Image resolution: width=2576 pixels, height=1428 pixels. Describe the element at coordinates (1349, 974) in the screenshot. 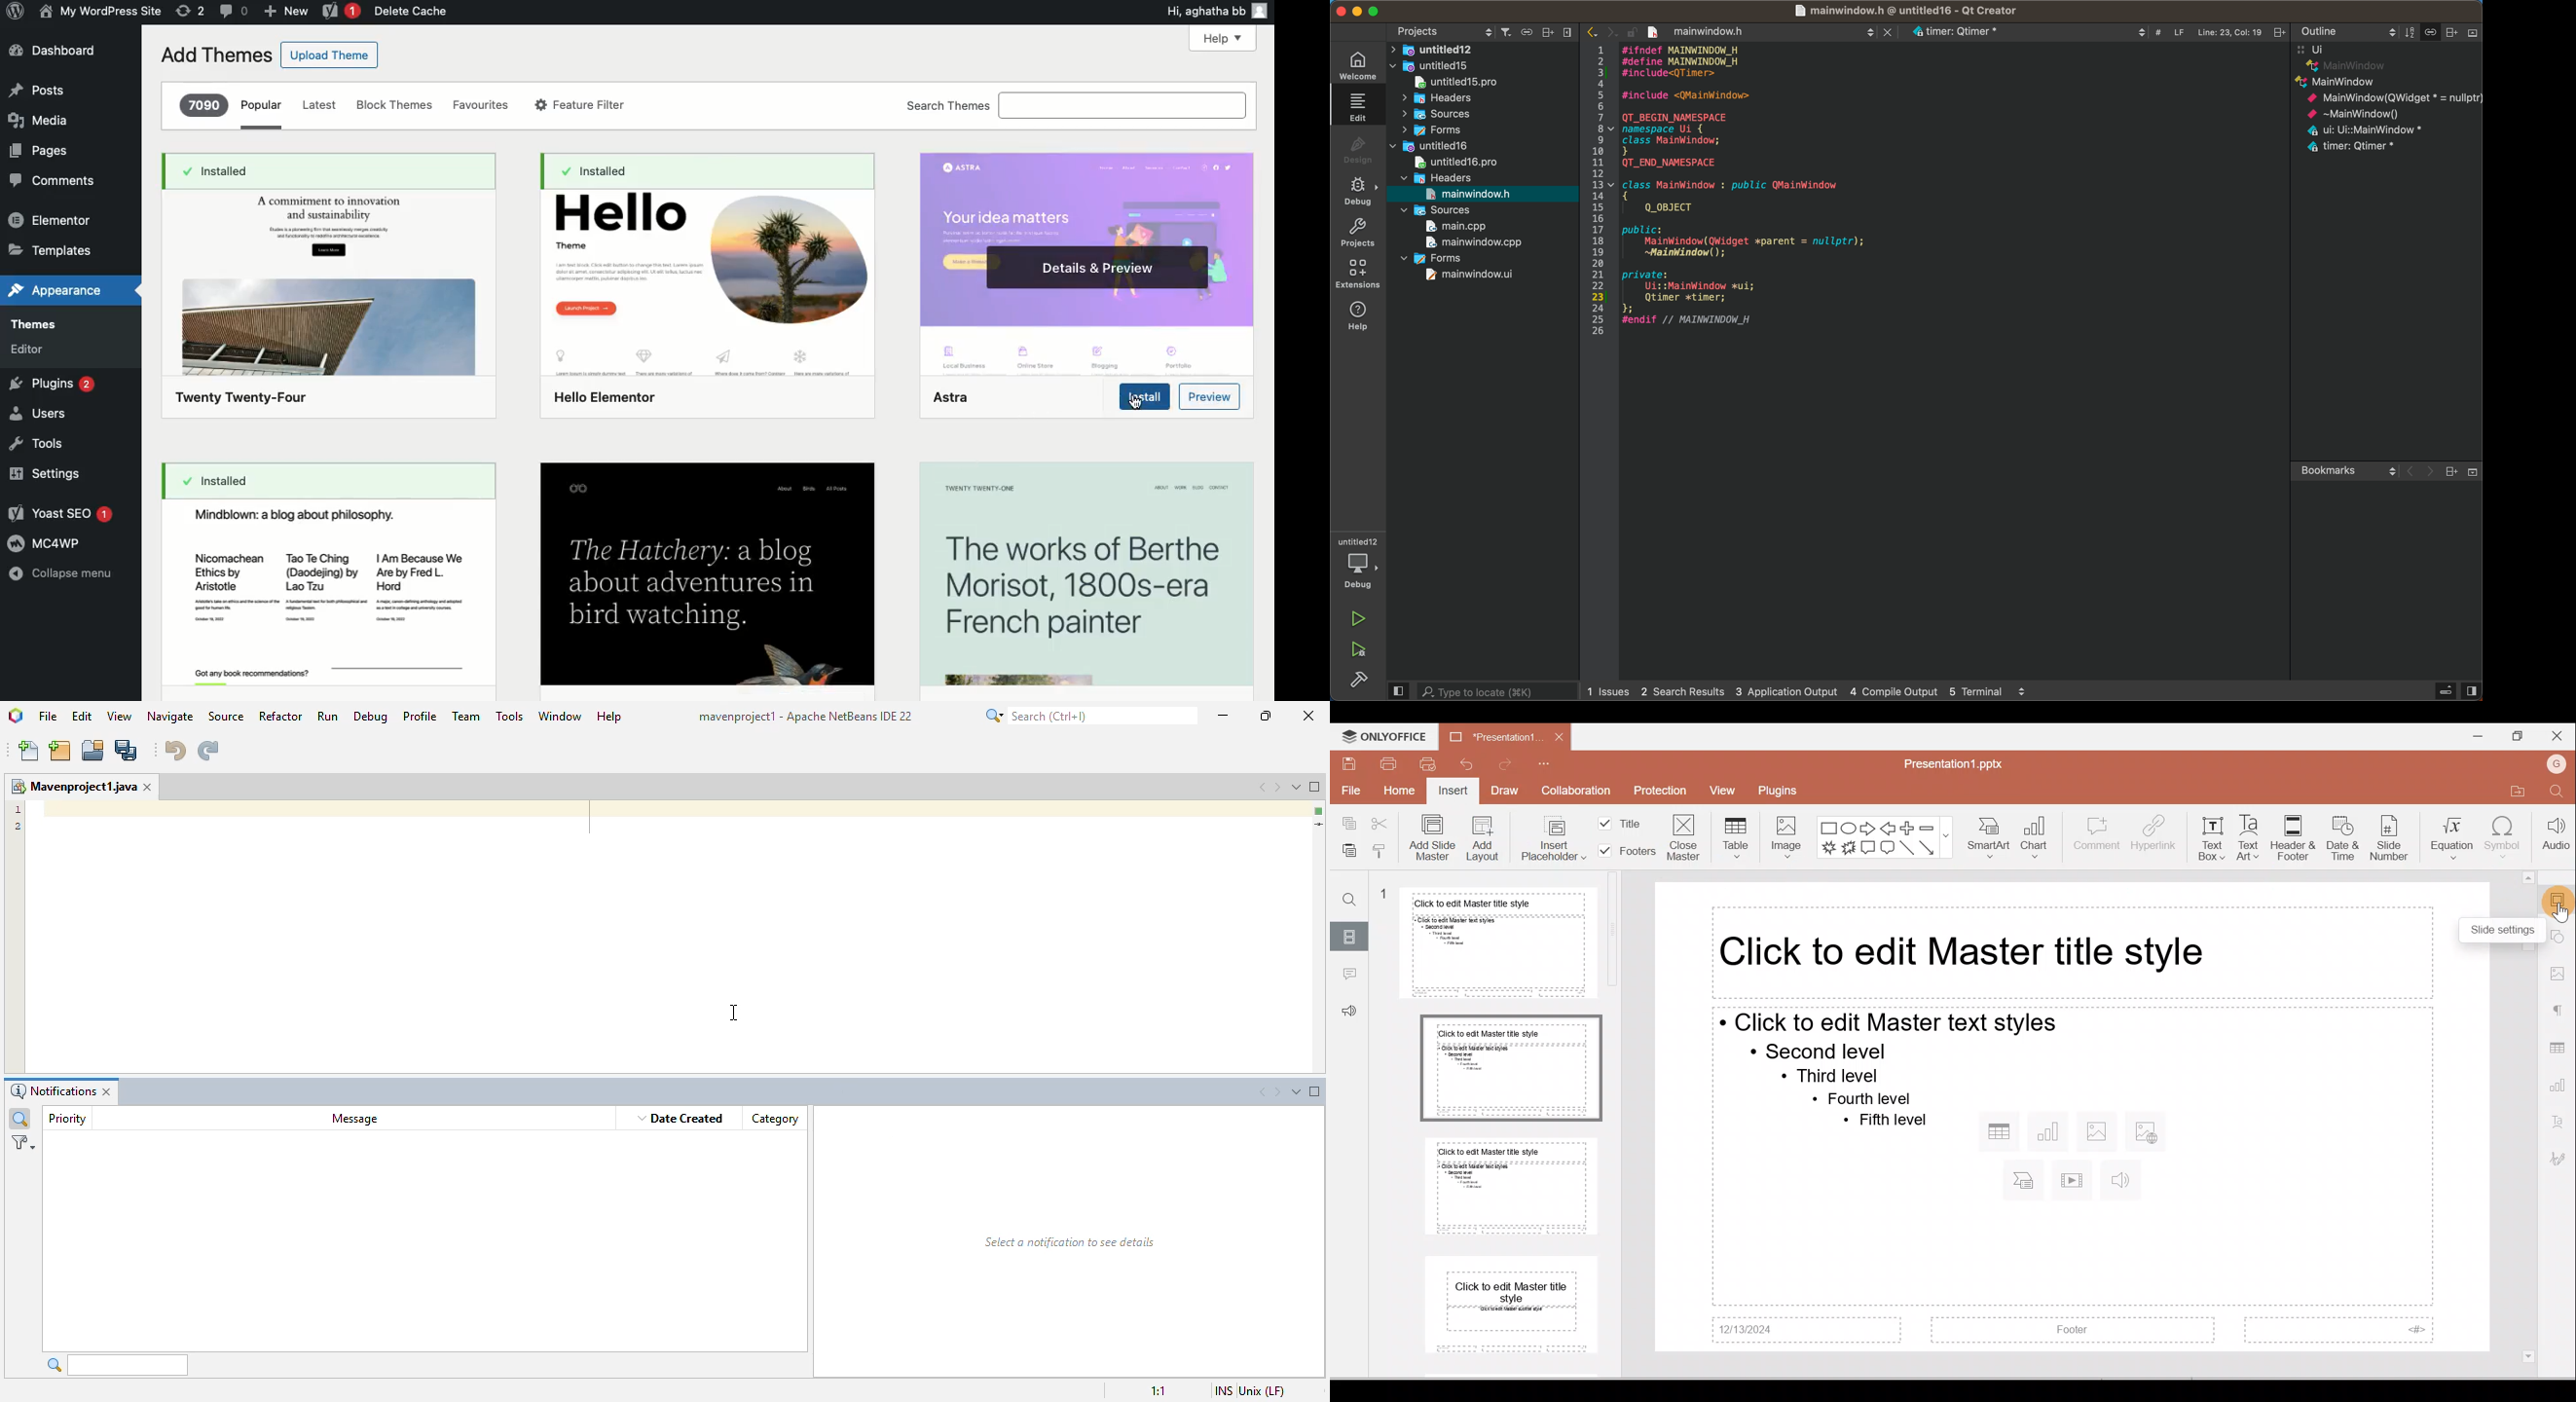

I see `Comment` at that location.